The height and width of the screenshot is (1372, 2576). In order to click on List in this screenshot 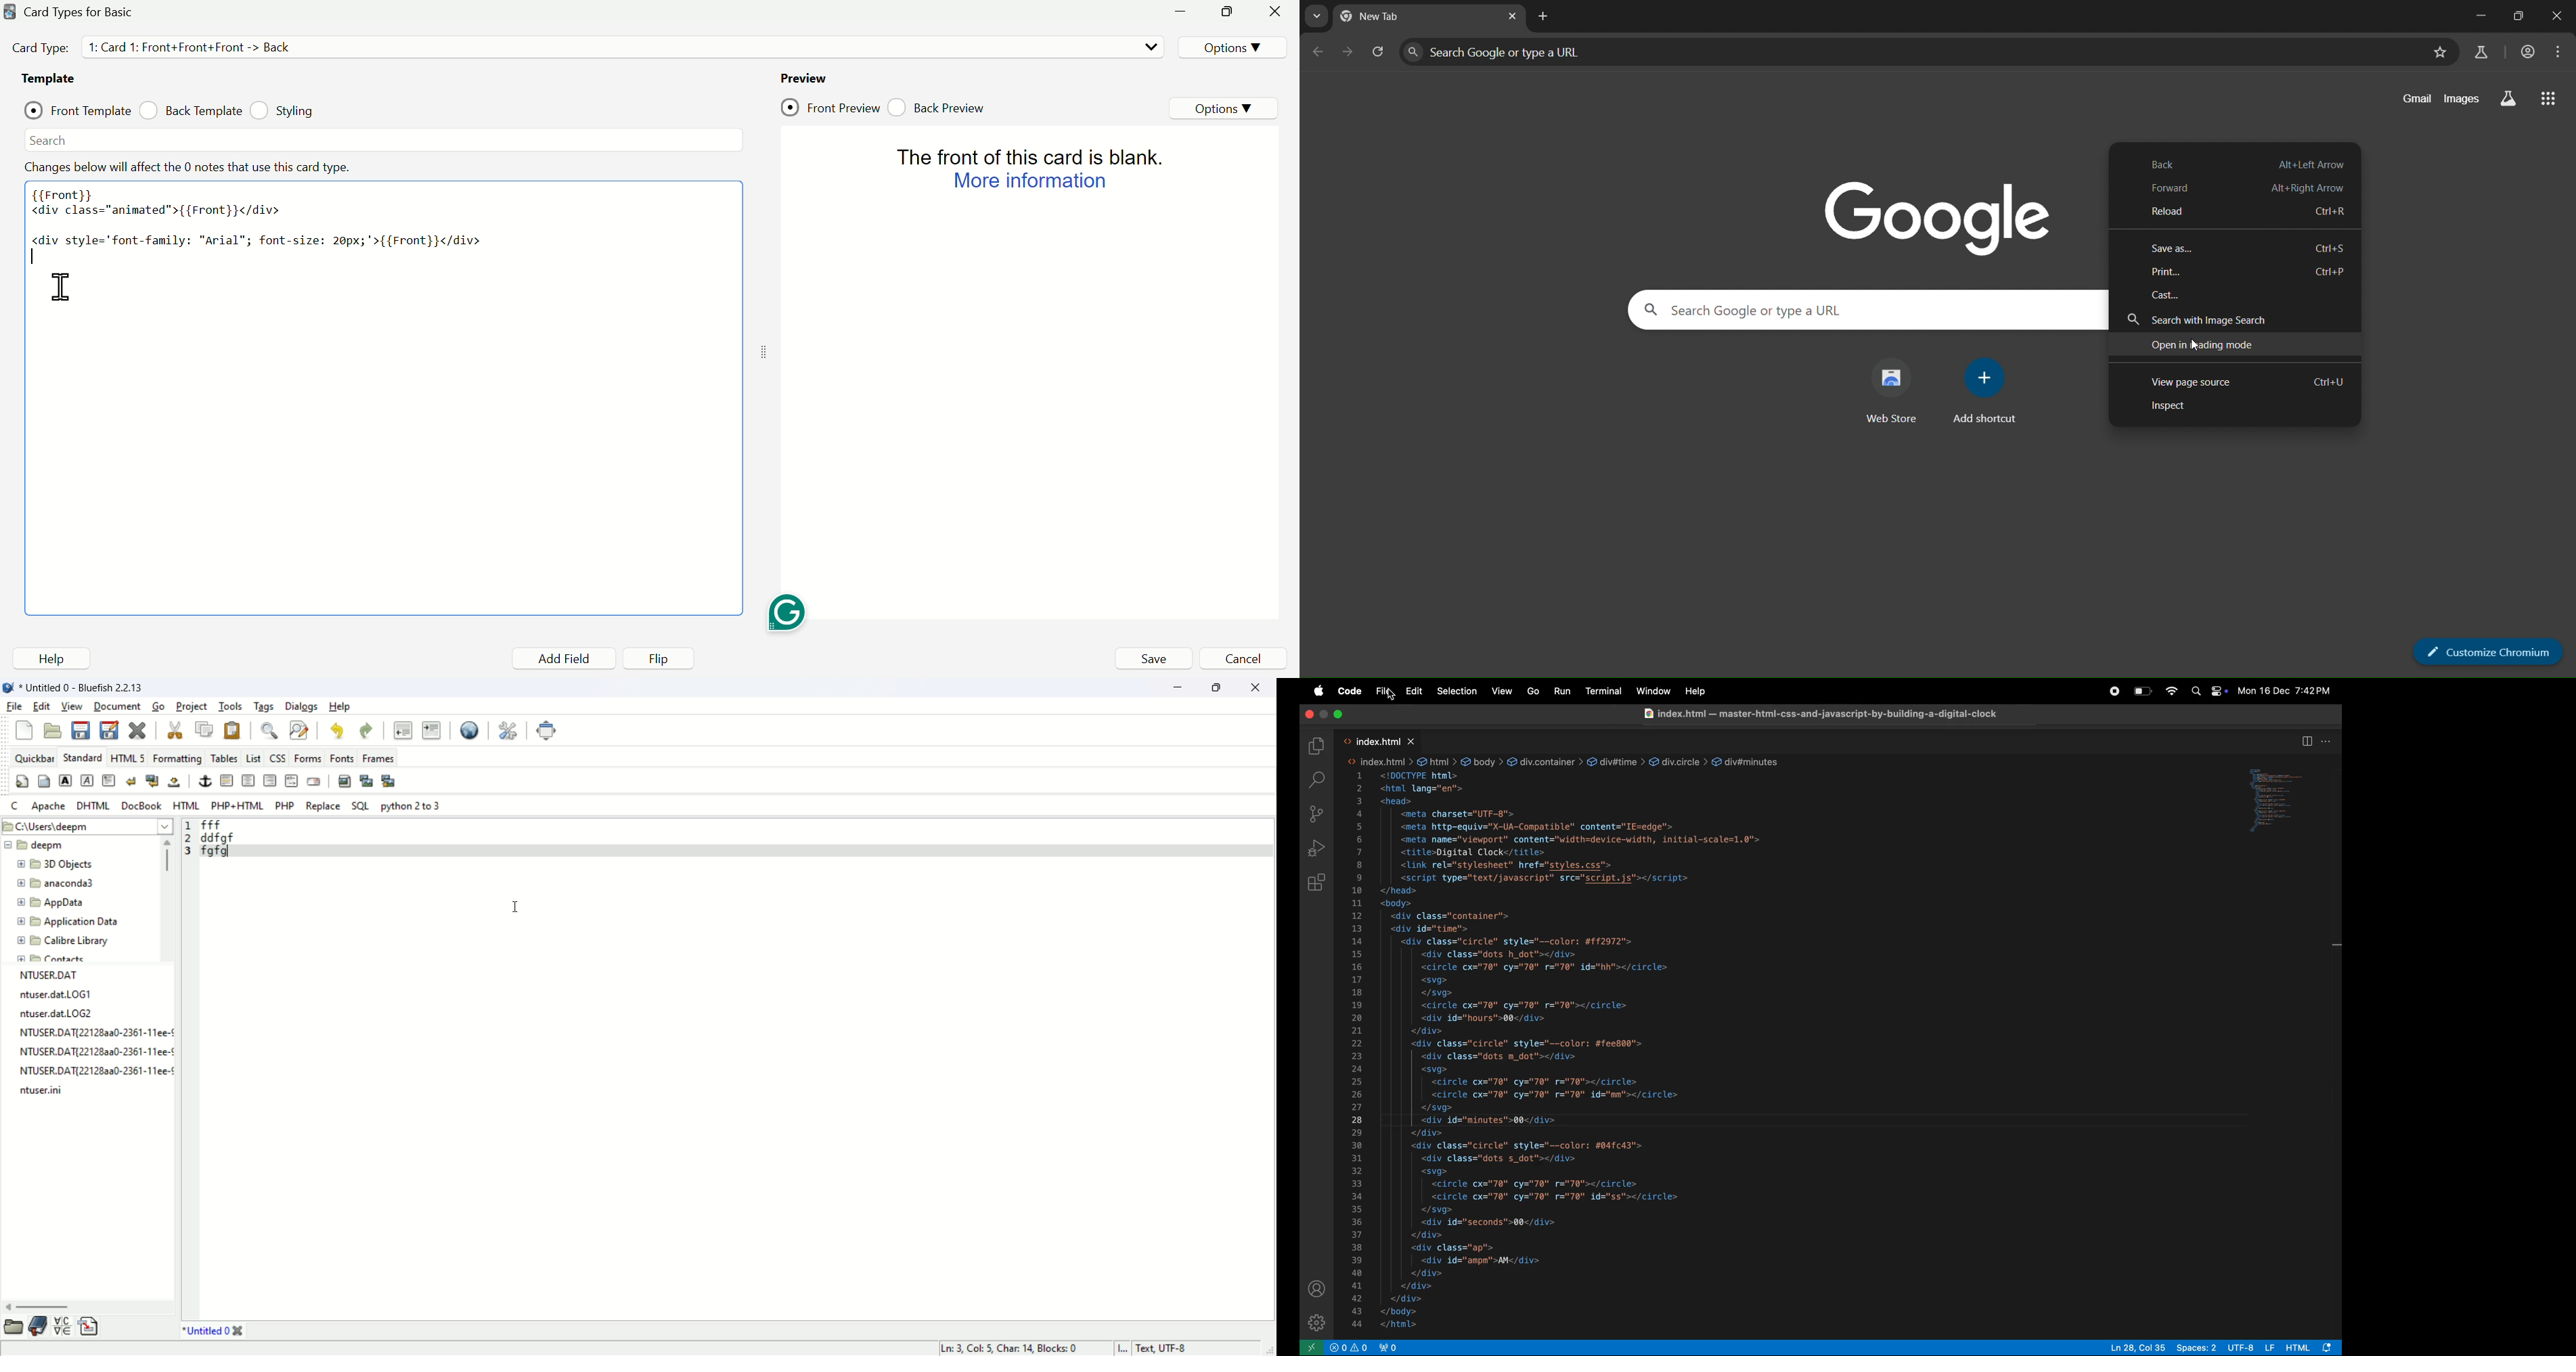, I will do `click(252, 758)`.